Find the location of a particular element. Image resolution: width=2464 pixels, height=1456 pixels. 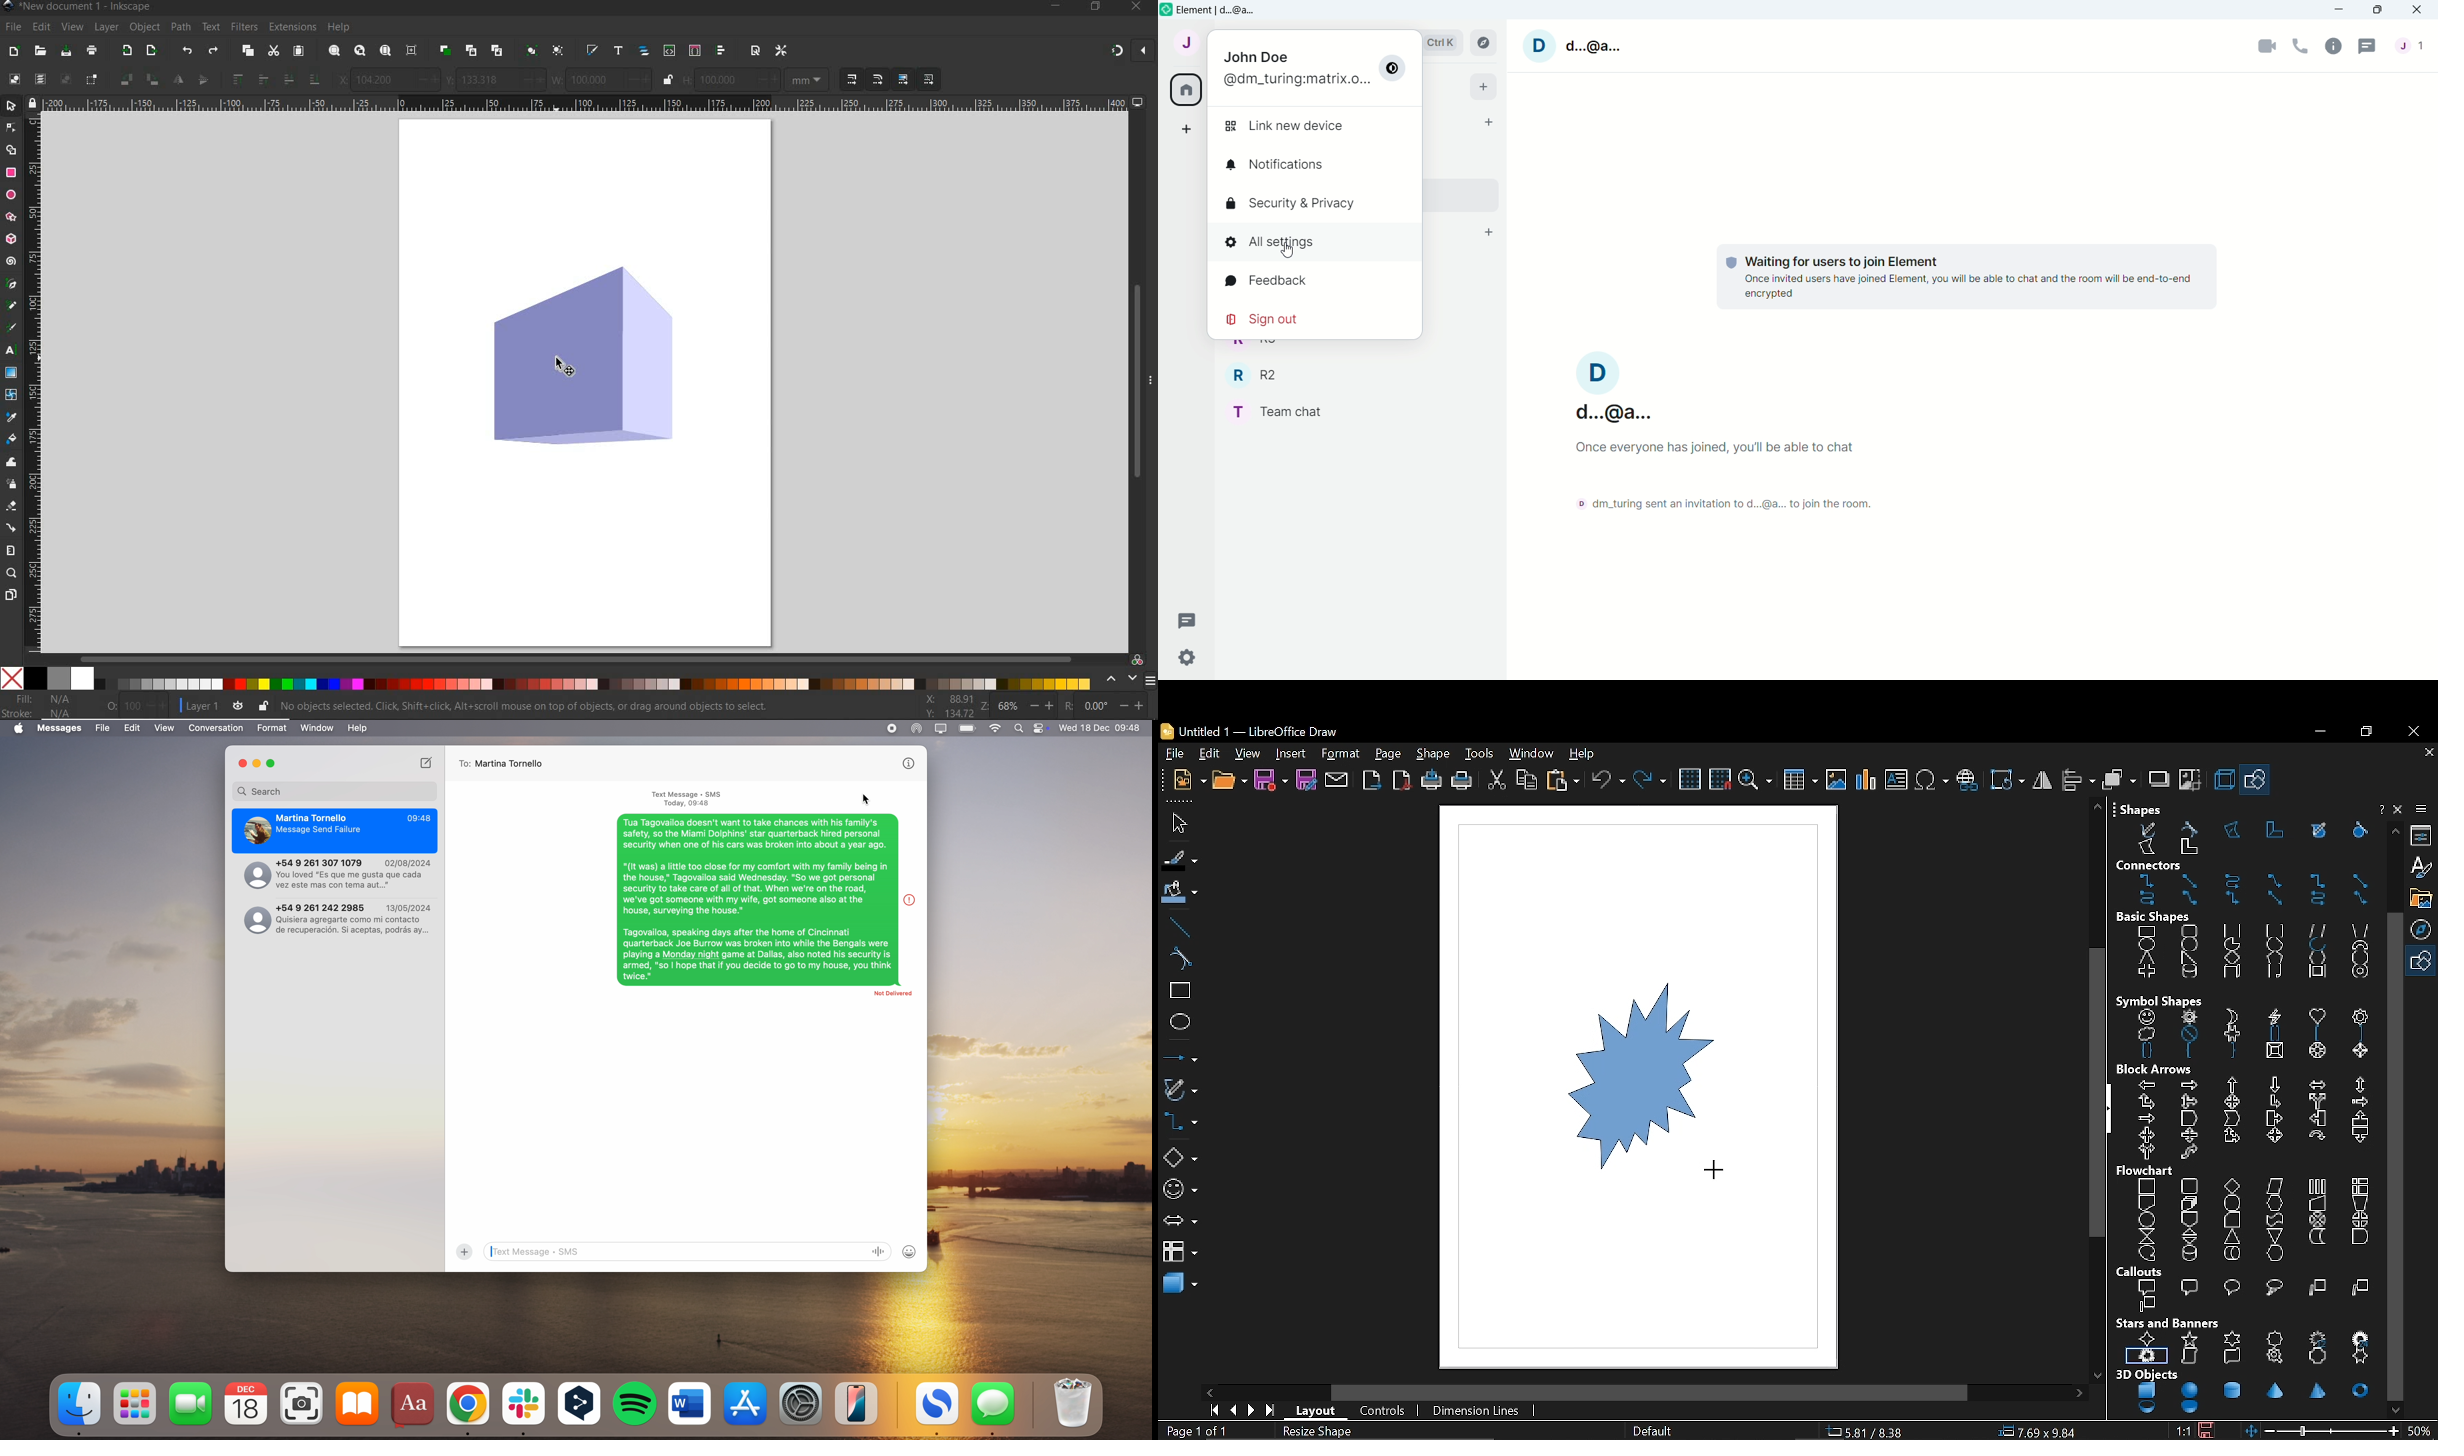

Transformation is located at coordinates (2005, 779).